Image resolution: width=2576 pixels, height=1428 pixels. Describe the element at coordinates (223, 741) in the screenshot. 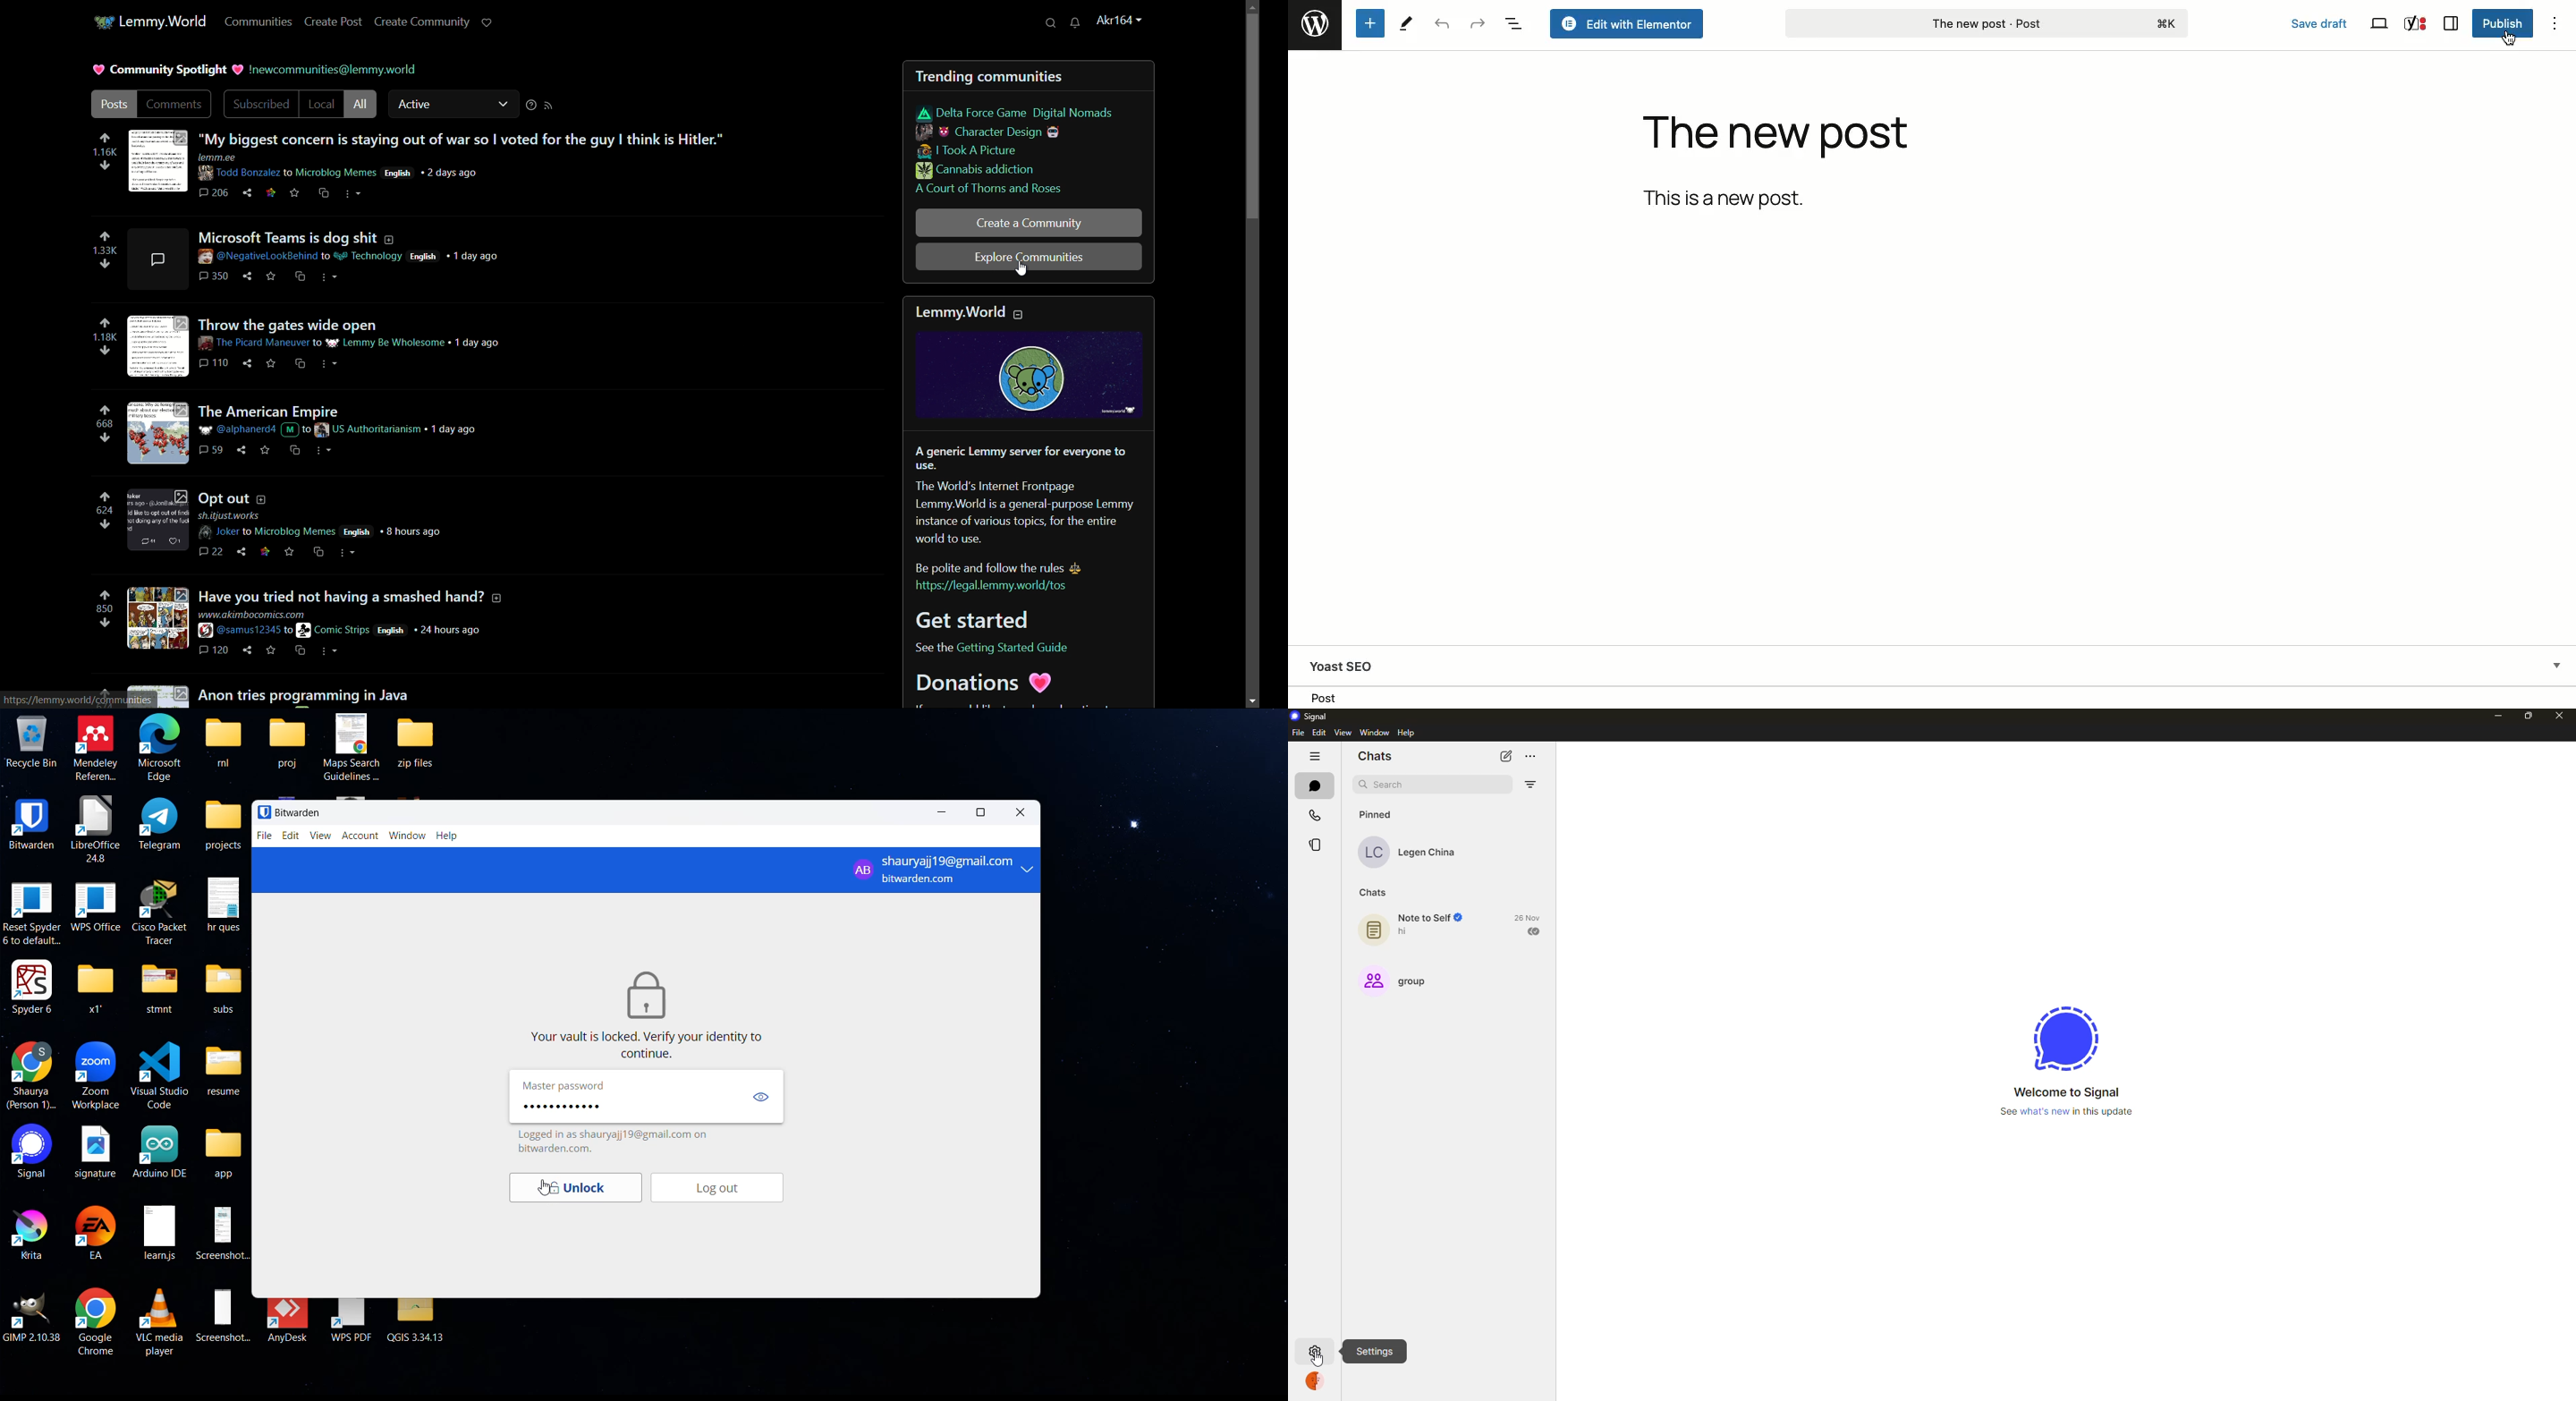

I see `ml` at that location.